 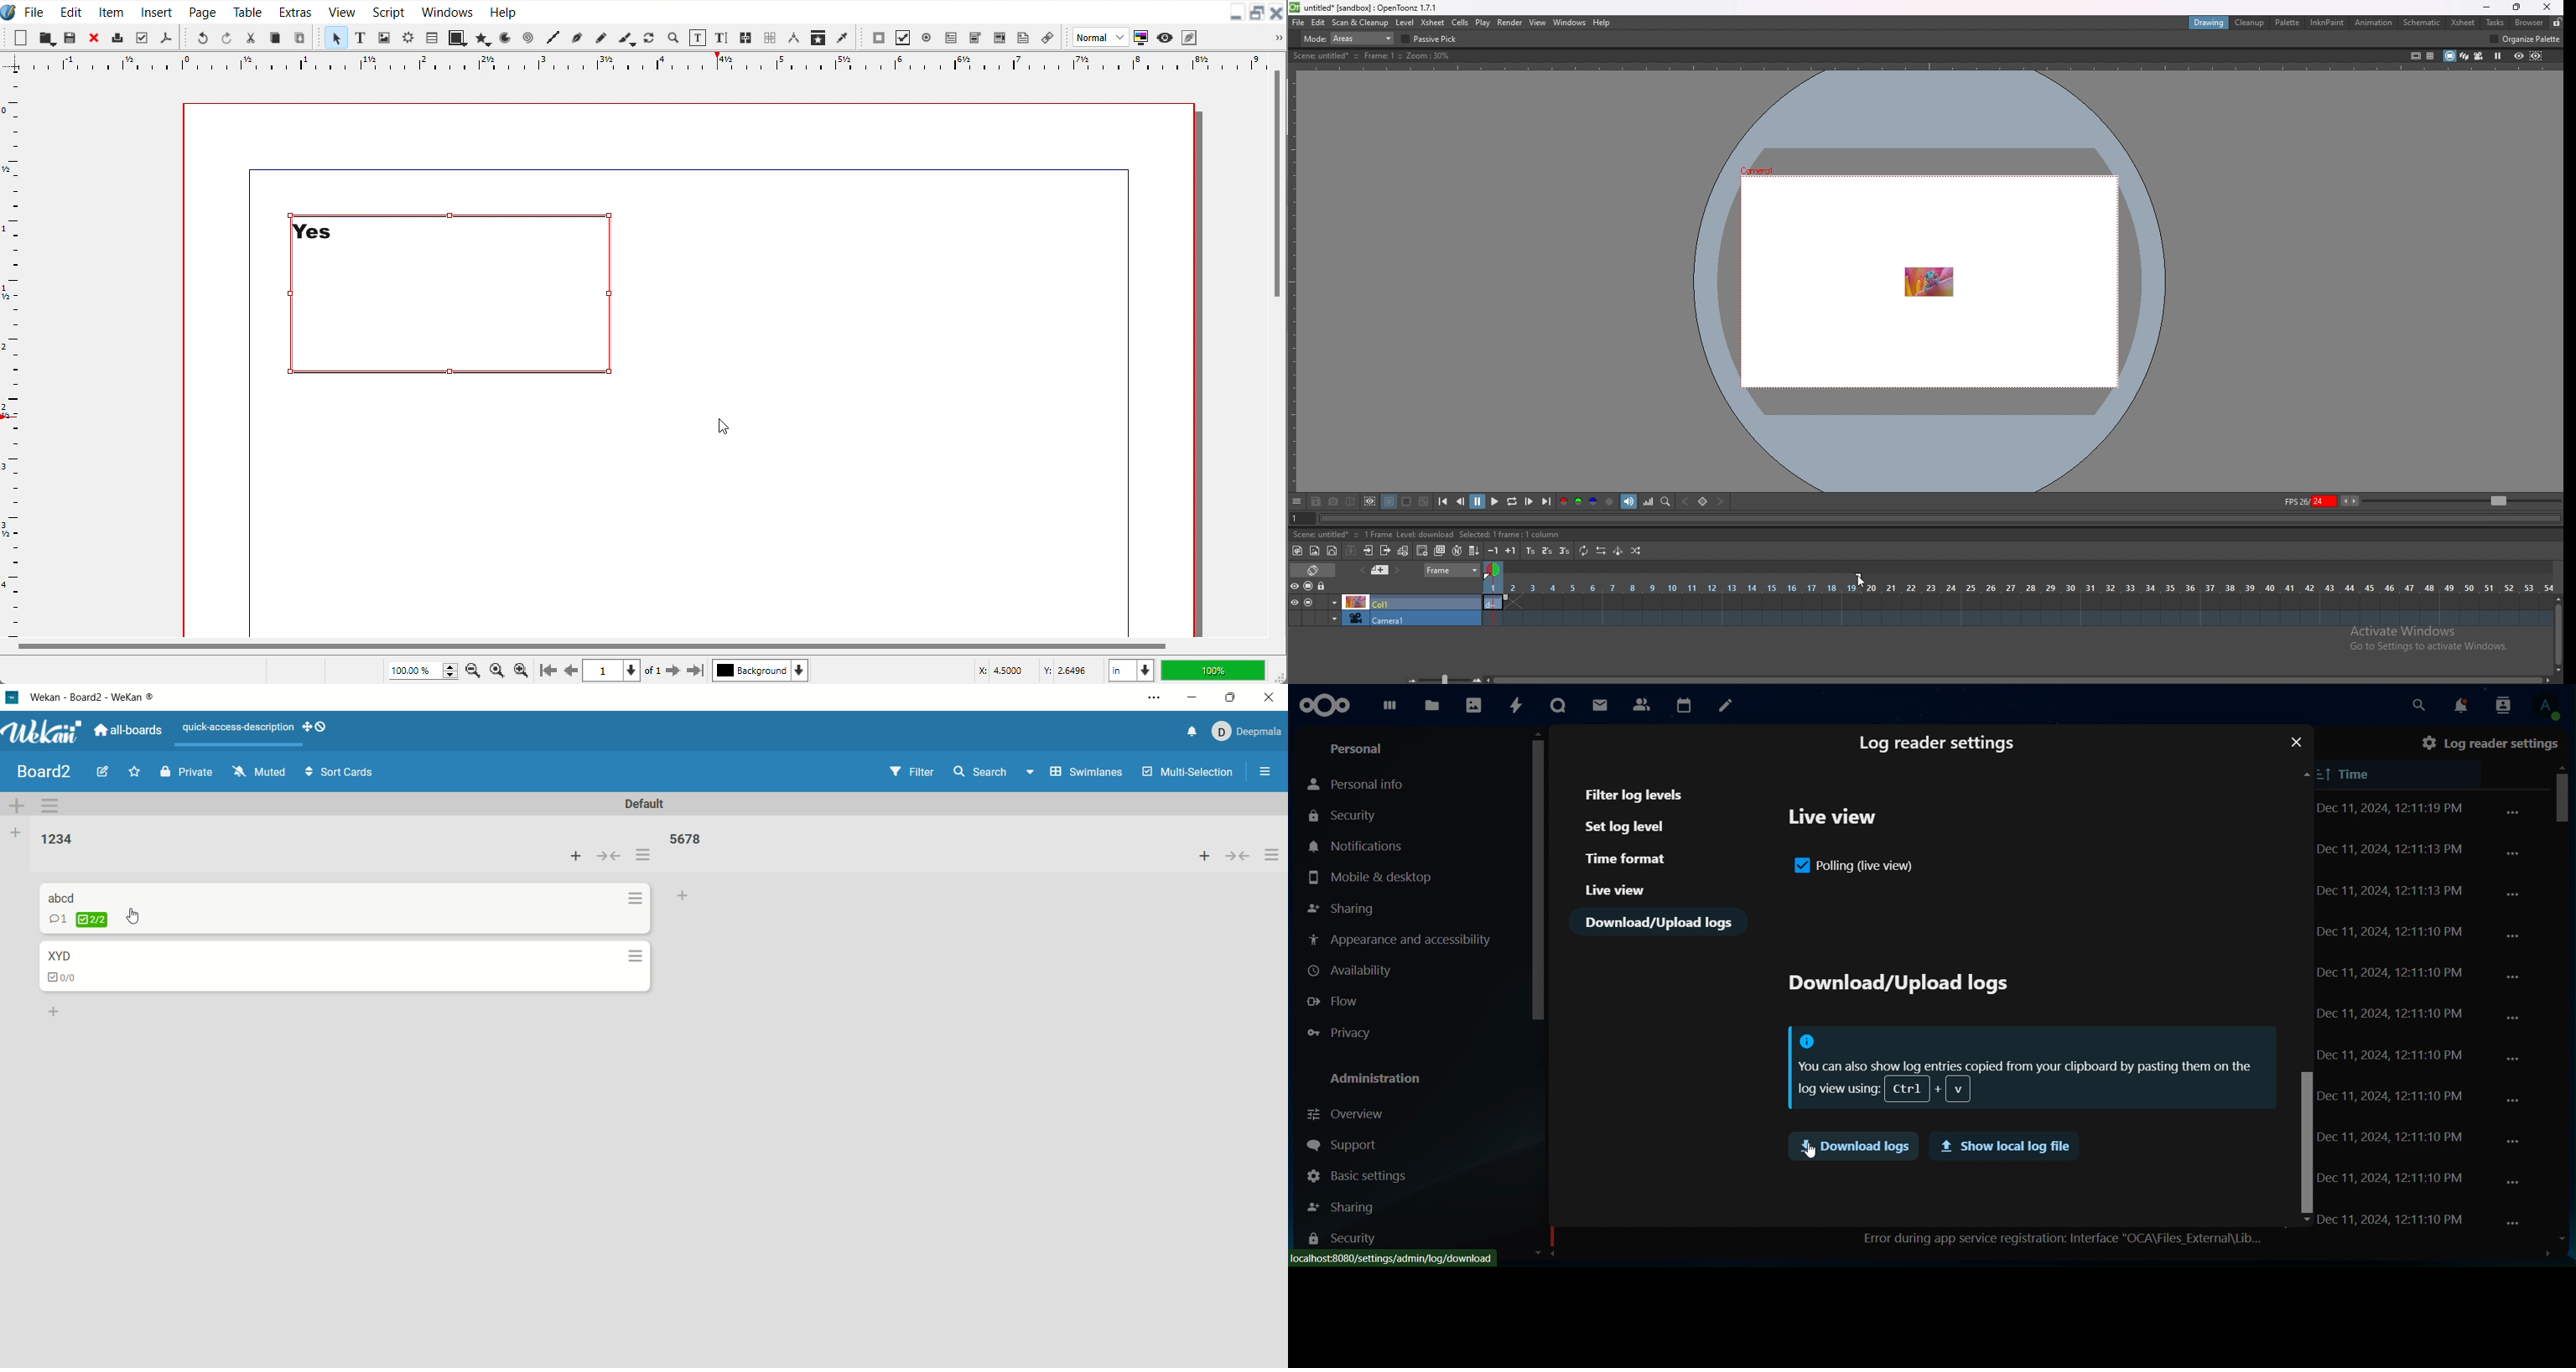 What do you see at coordinates (13, 836) in the screenshot?
I see `add list` at bounding box center [13, 836].